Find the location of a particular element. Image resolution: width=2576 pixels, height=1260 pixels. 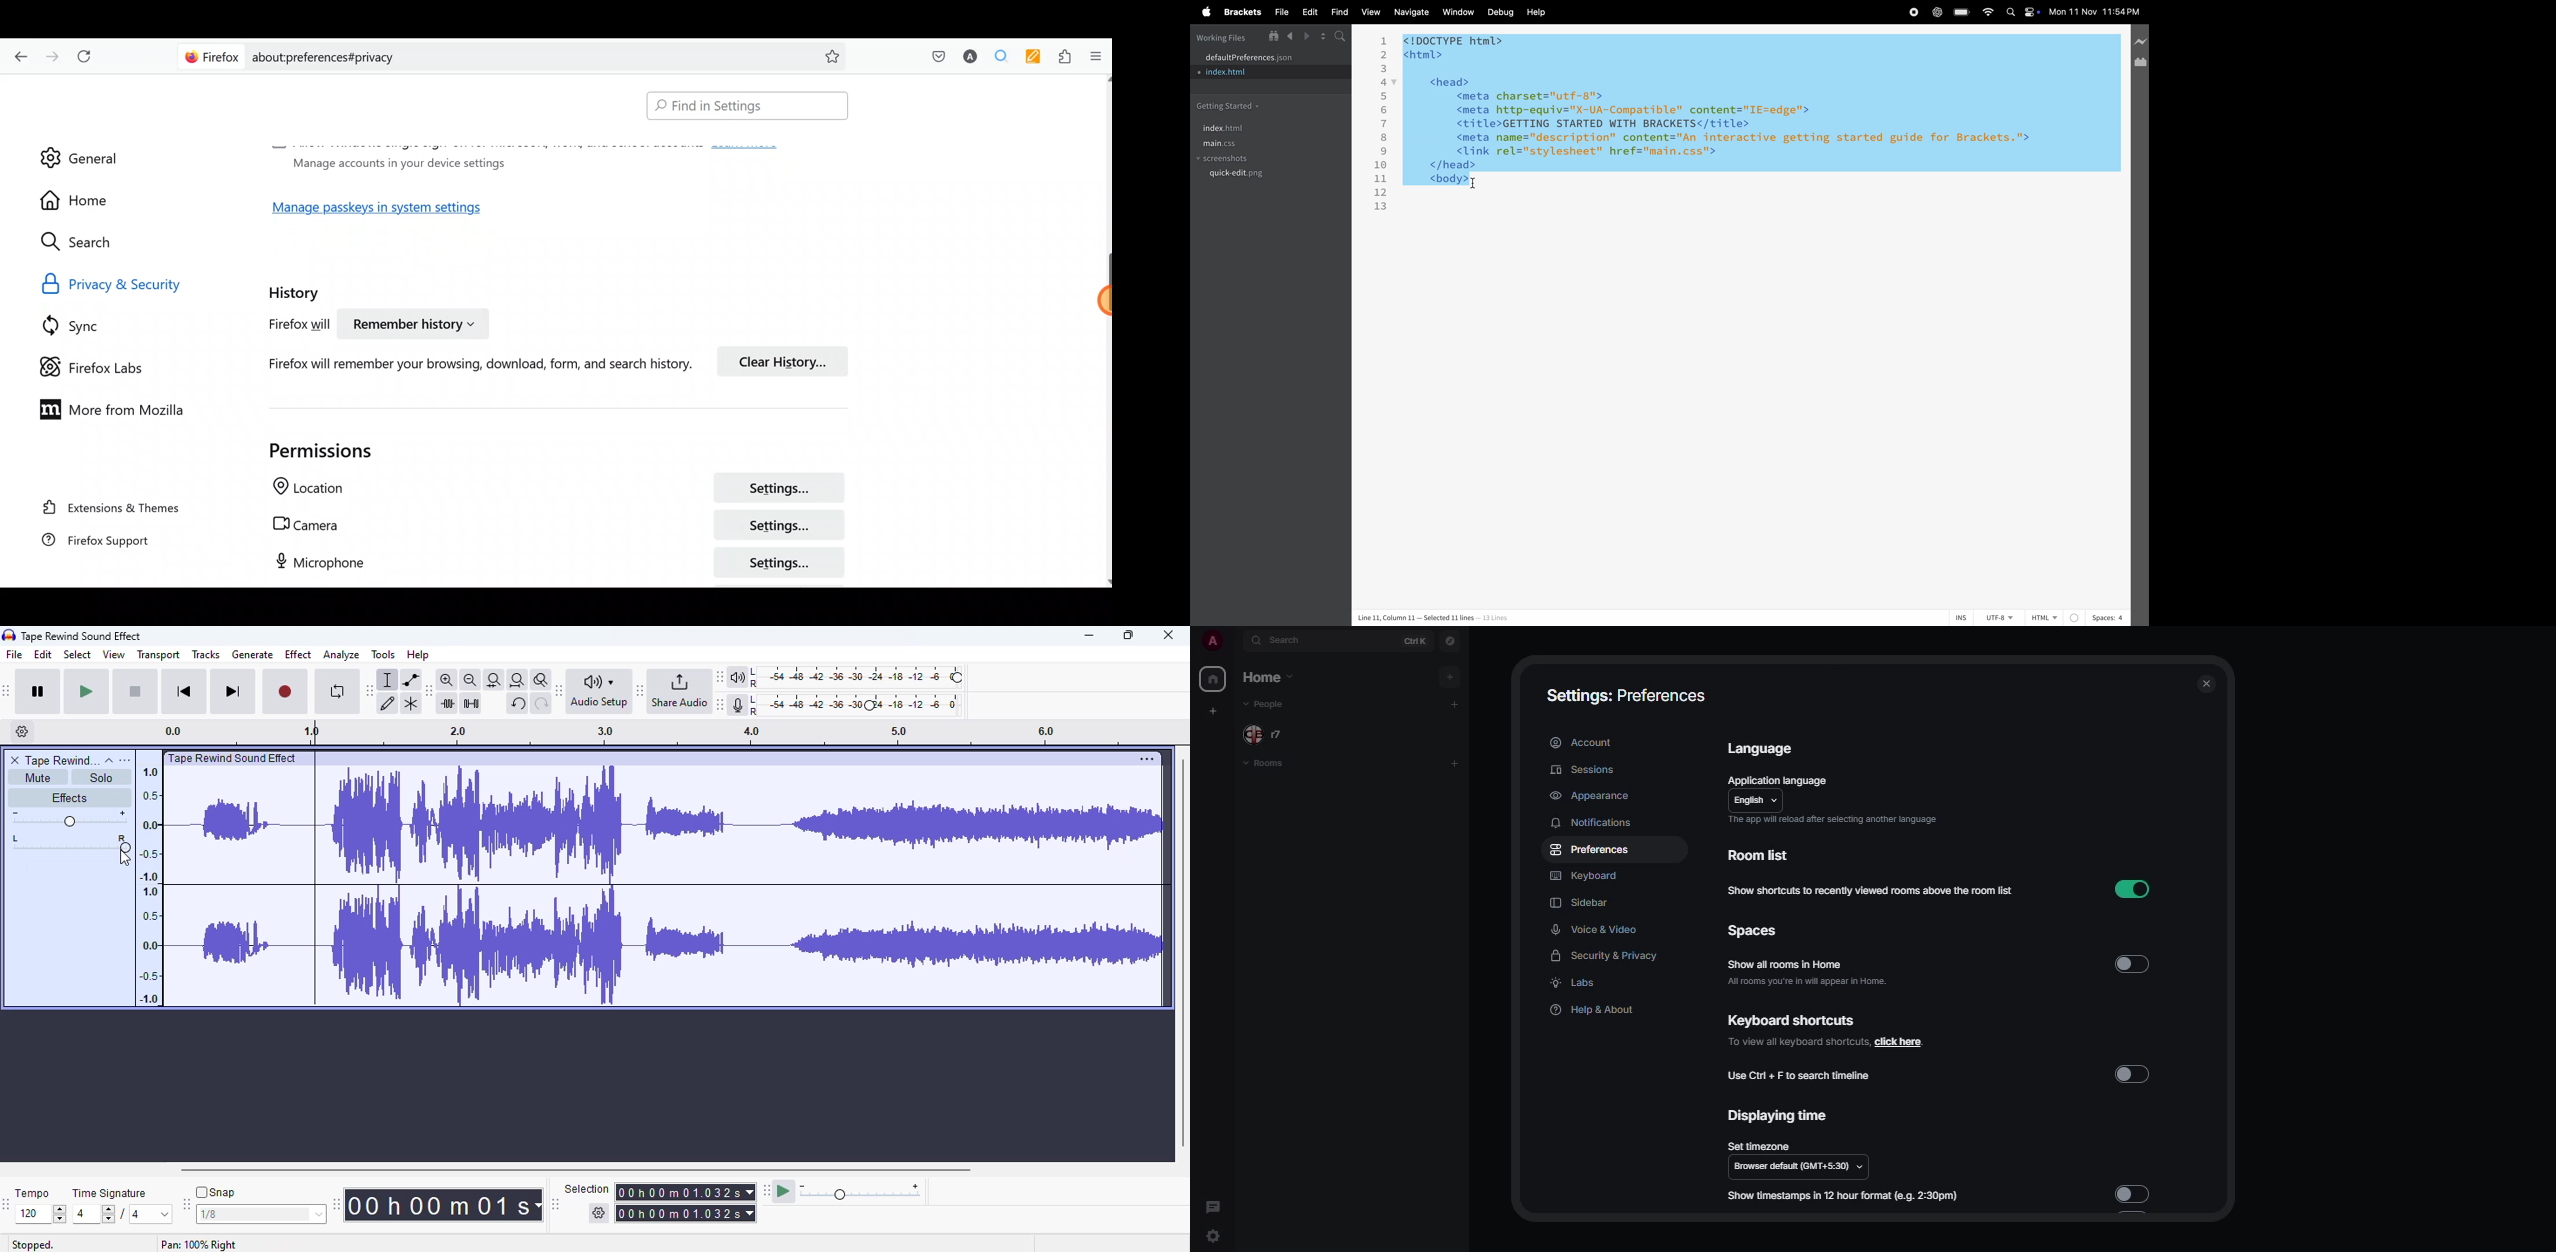

4 is located at coordinates (1383, 83).